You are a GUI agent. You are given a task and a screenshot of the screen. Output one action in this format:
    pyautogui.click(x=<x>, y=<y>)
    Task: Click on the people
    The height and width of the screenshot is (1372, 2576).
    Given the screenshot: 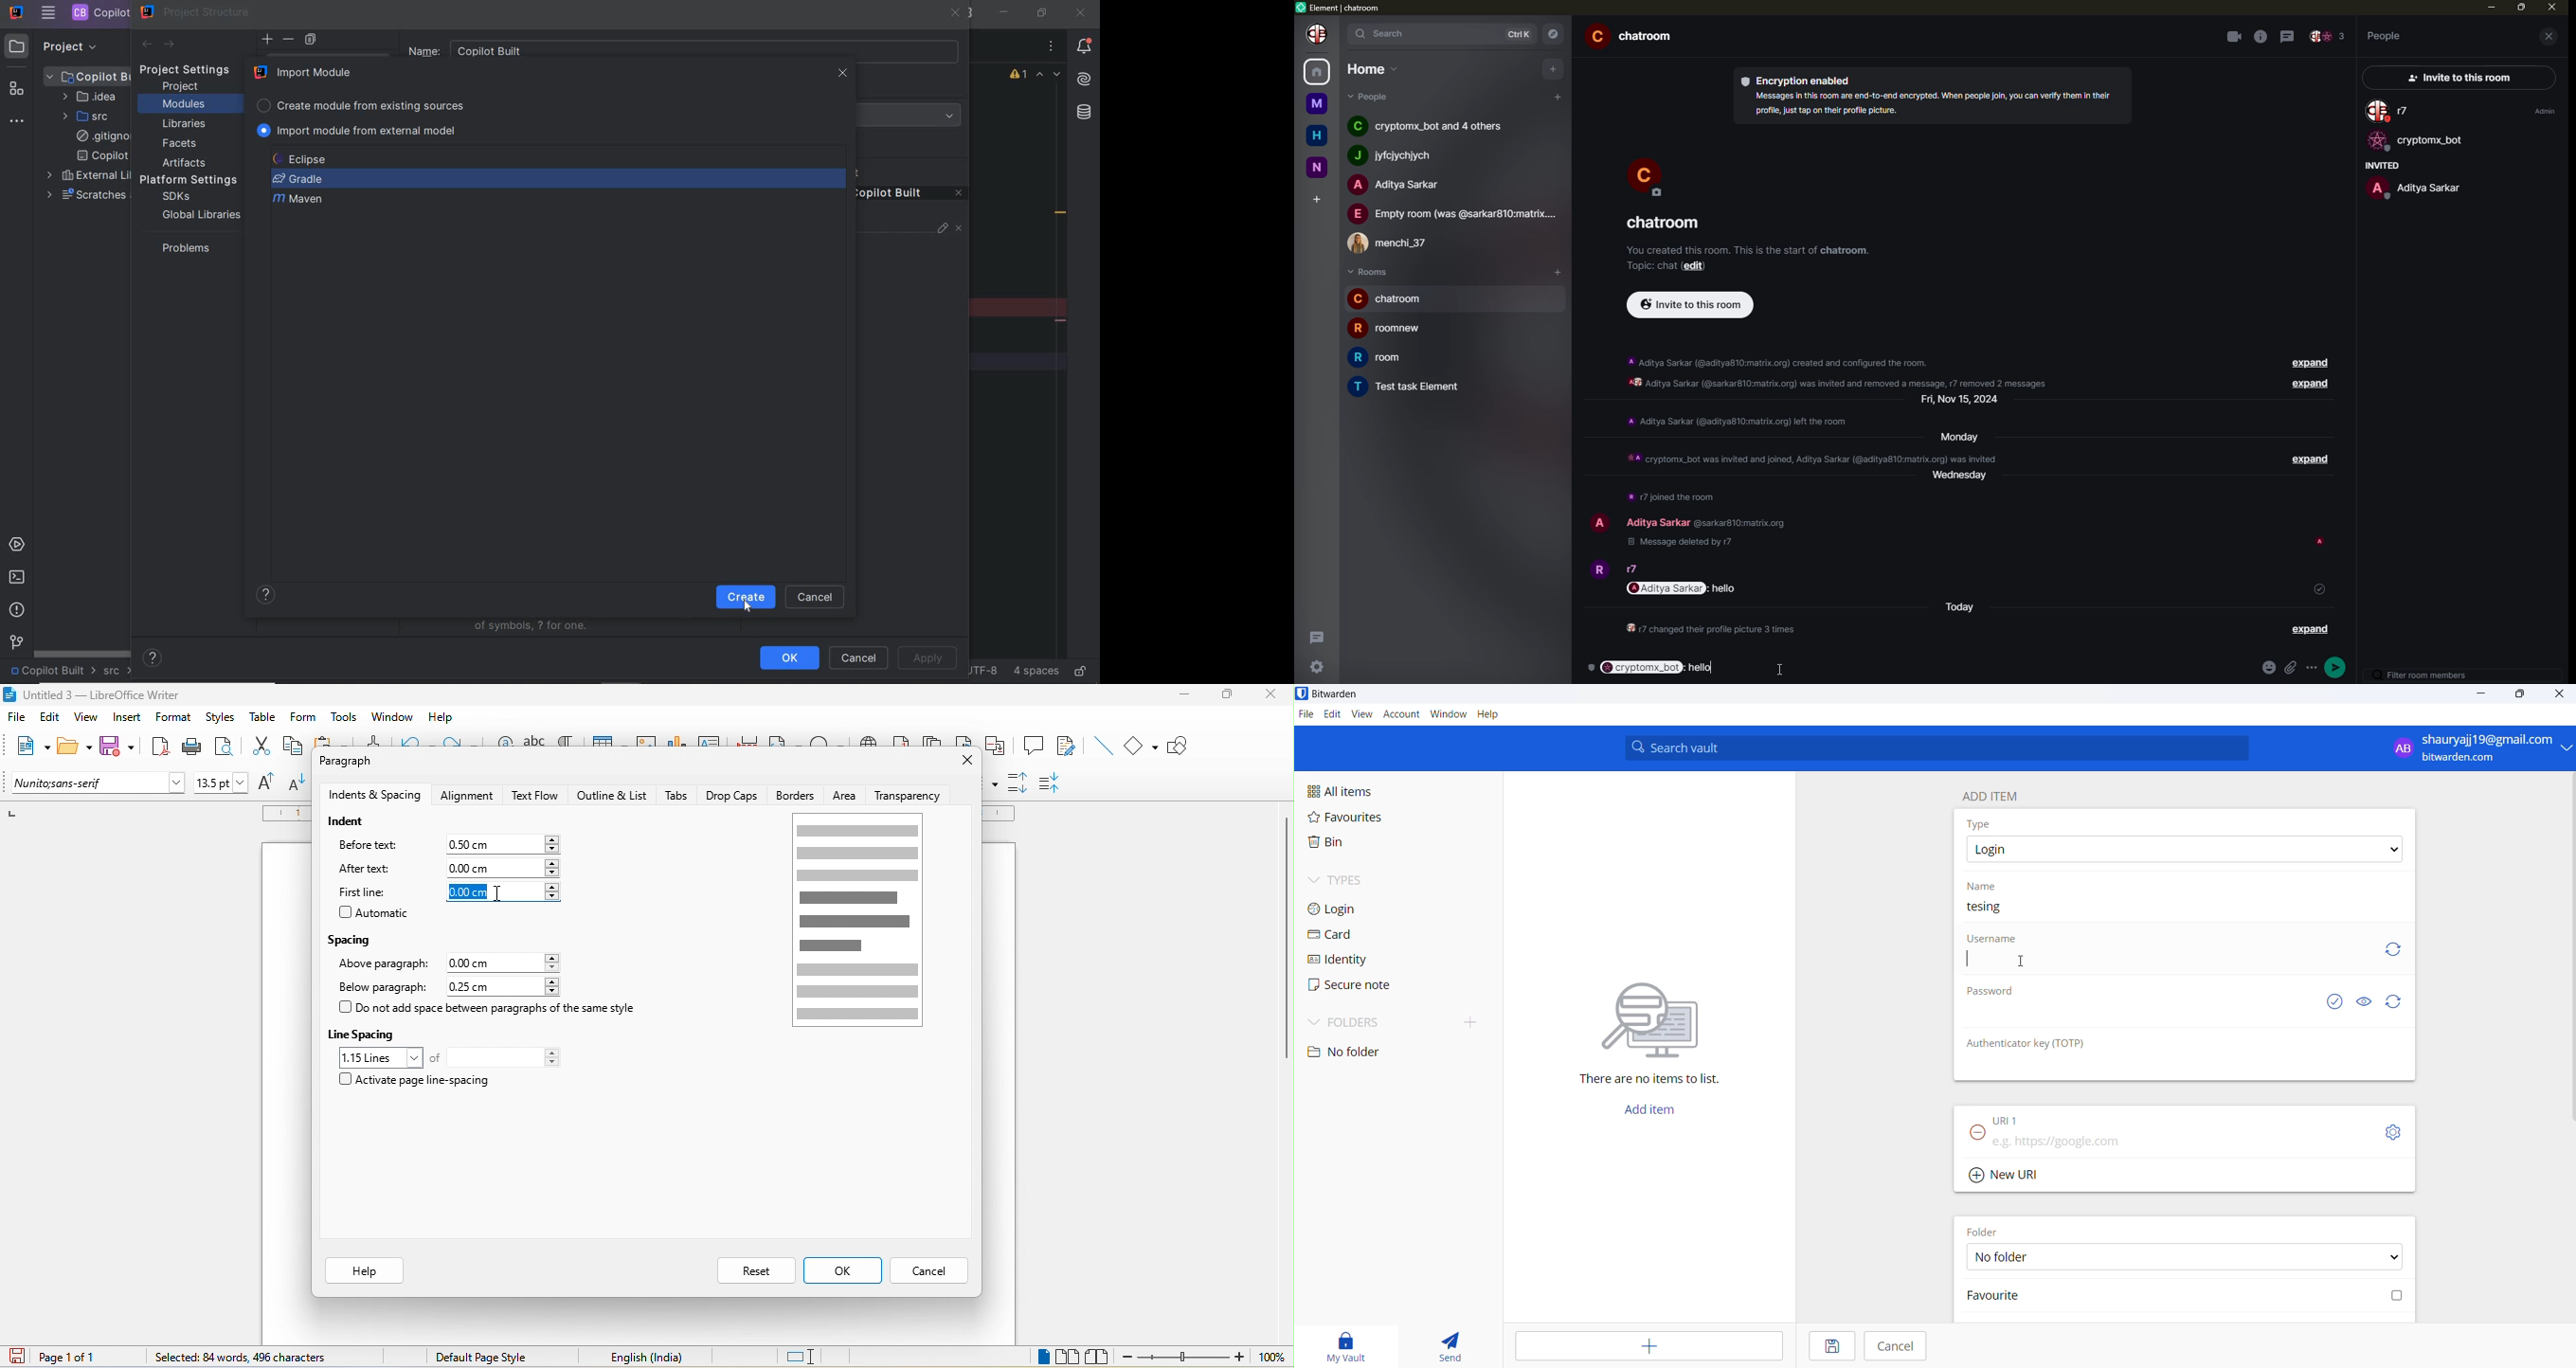 What is the action you would take?
    pyautogui.click(x=1396, y=240)
    